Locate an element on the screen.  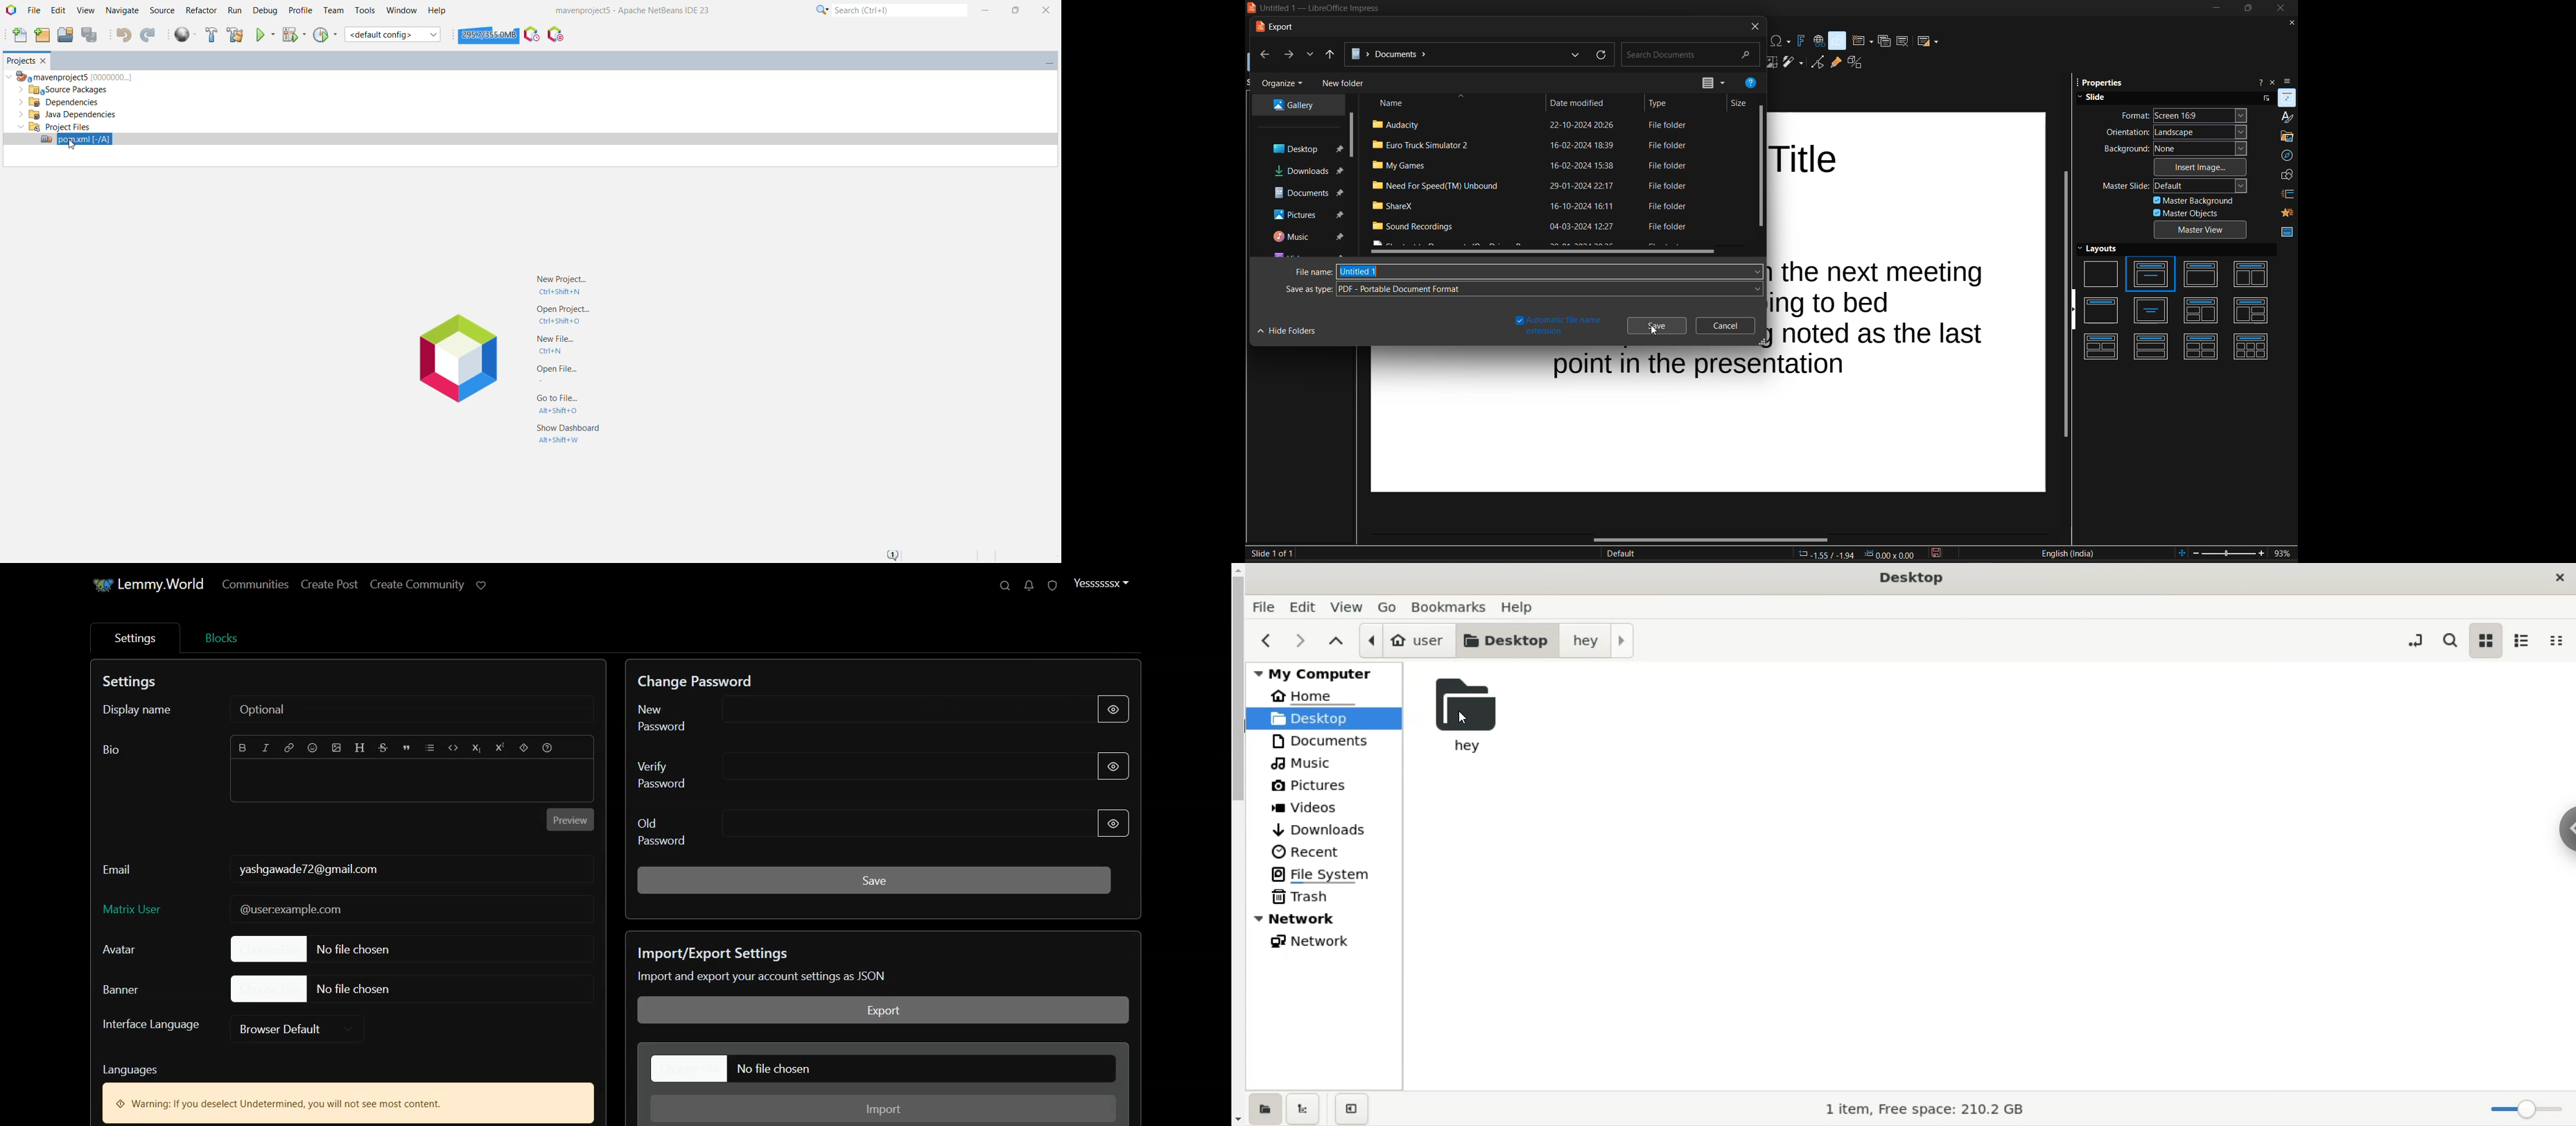
Music is located at coordinates (1306, 235).